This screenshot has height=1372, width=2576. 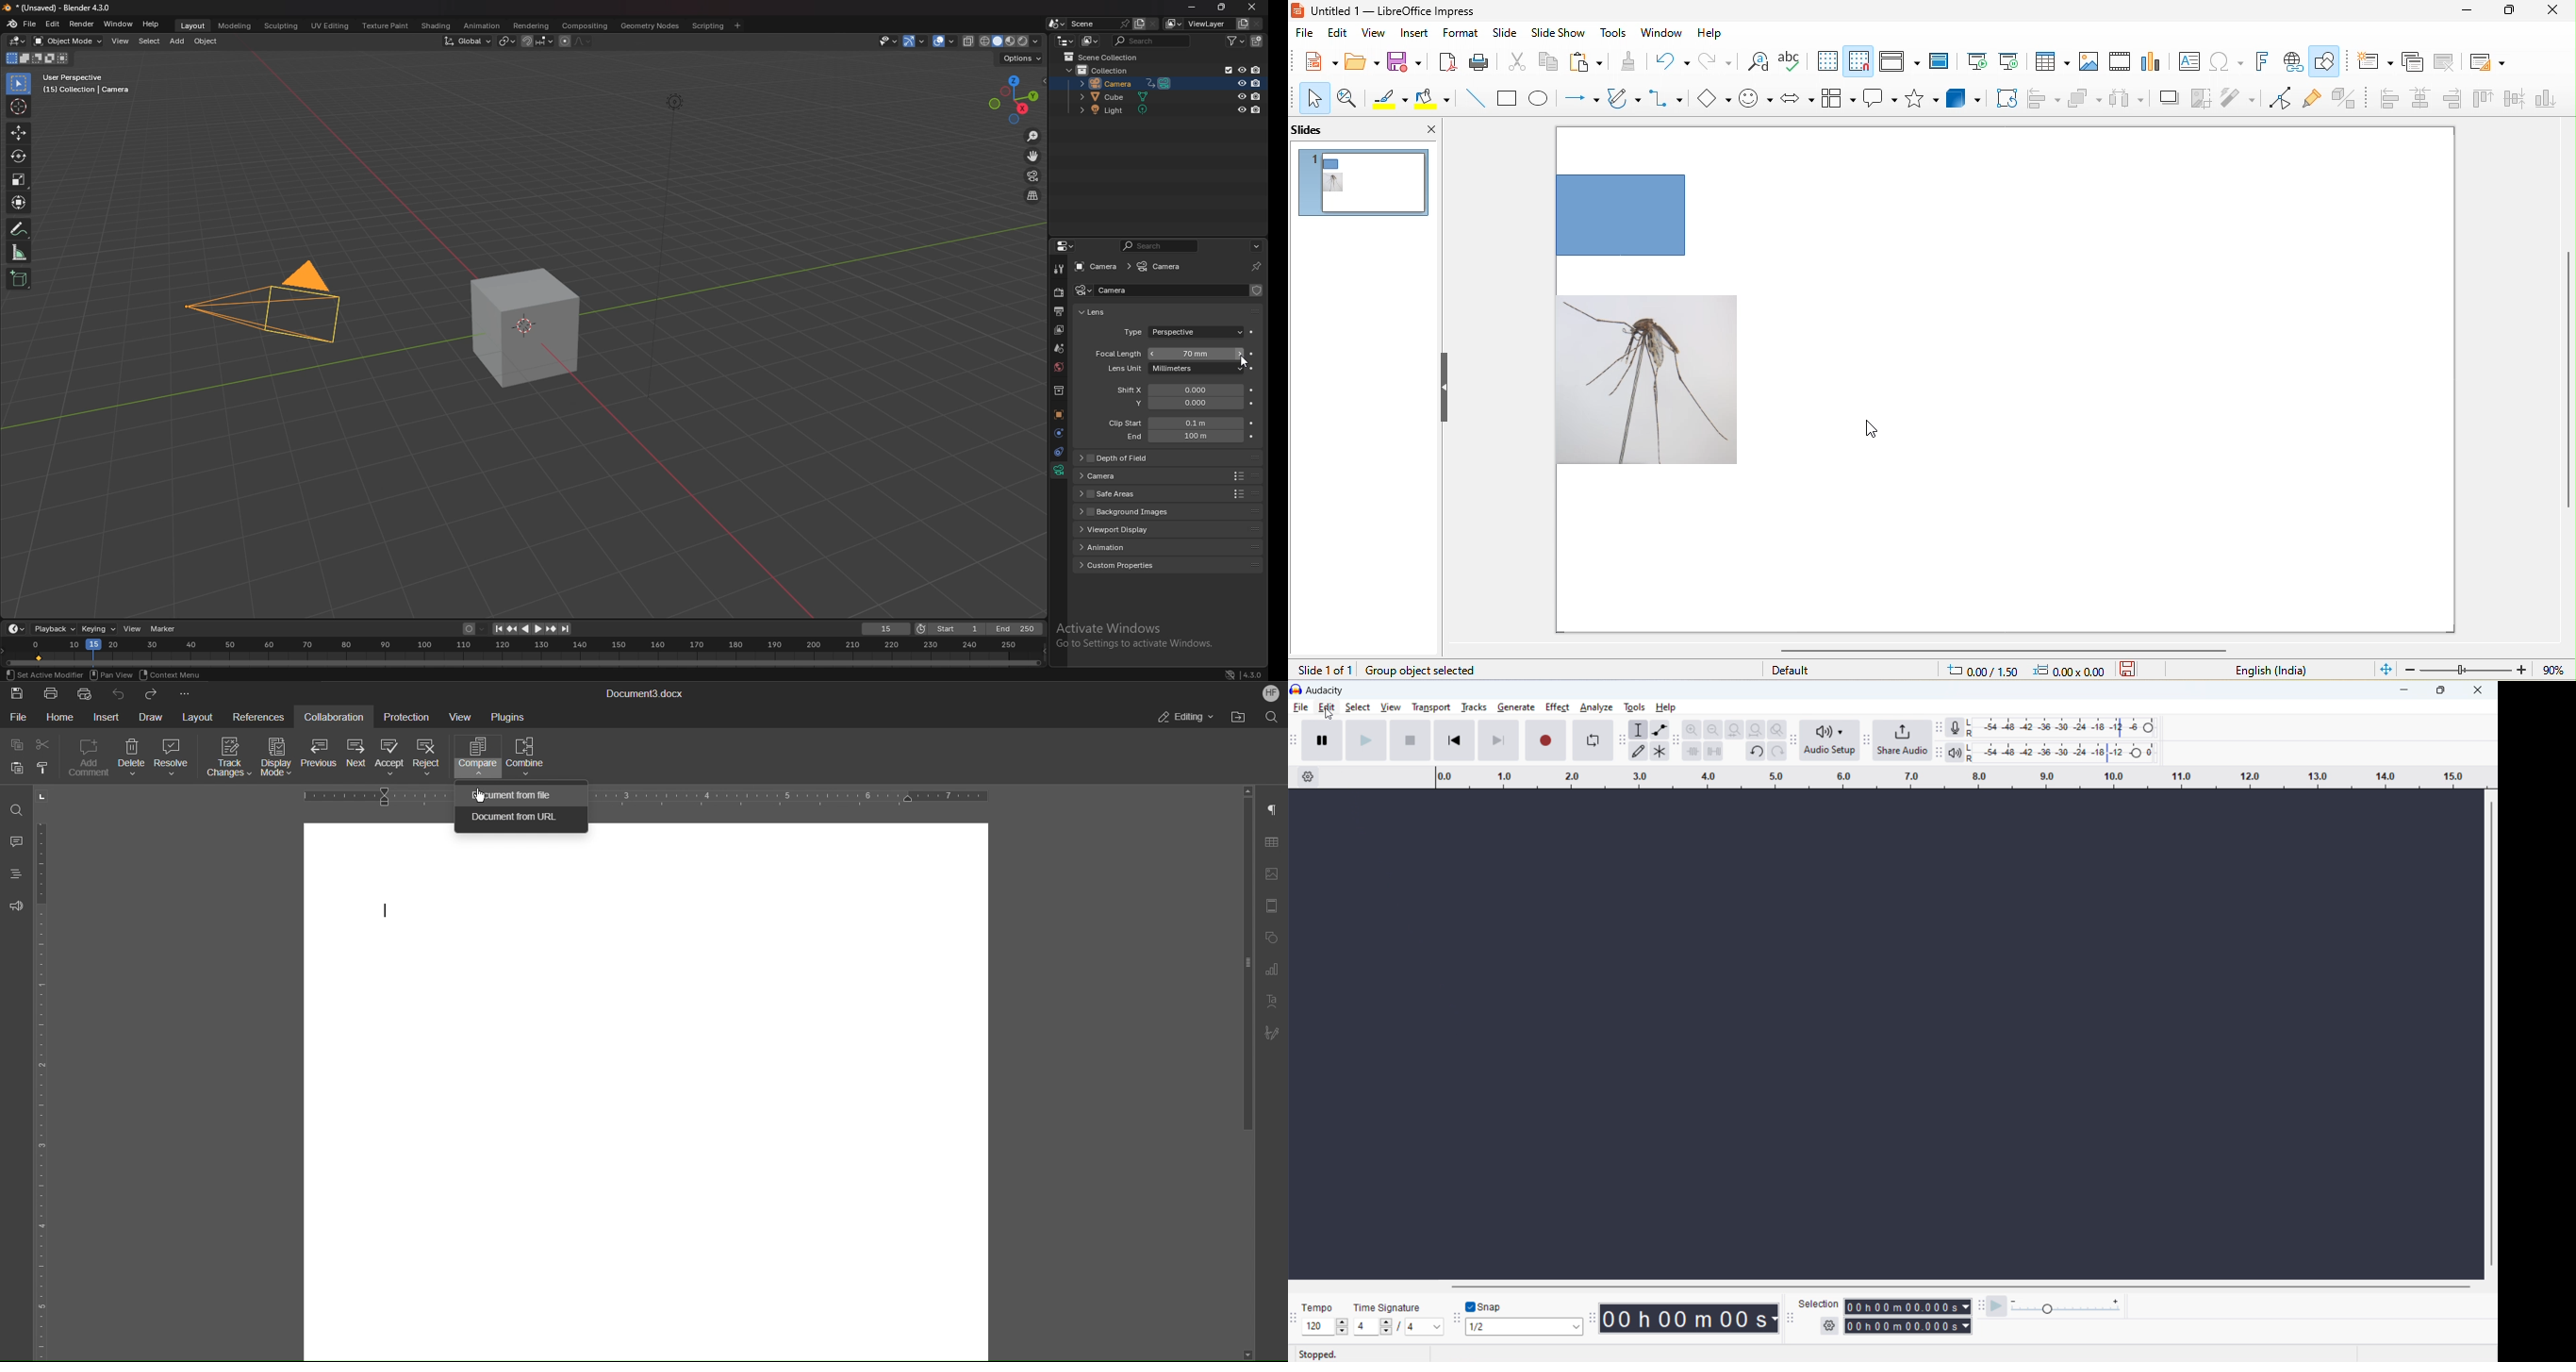 I want to click on collection, so click(x=1104, y=69).